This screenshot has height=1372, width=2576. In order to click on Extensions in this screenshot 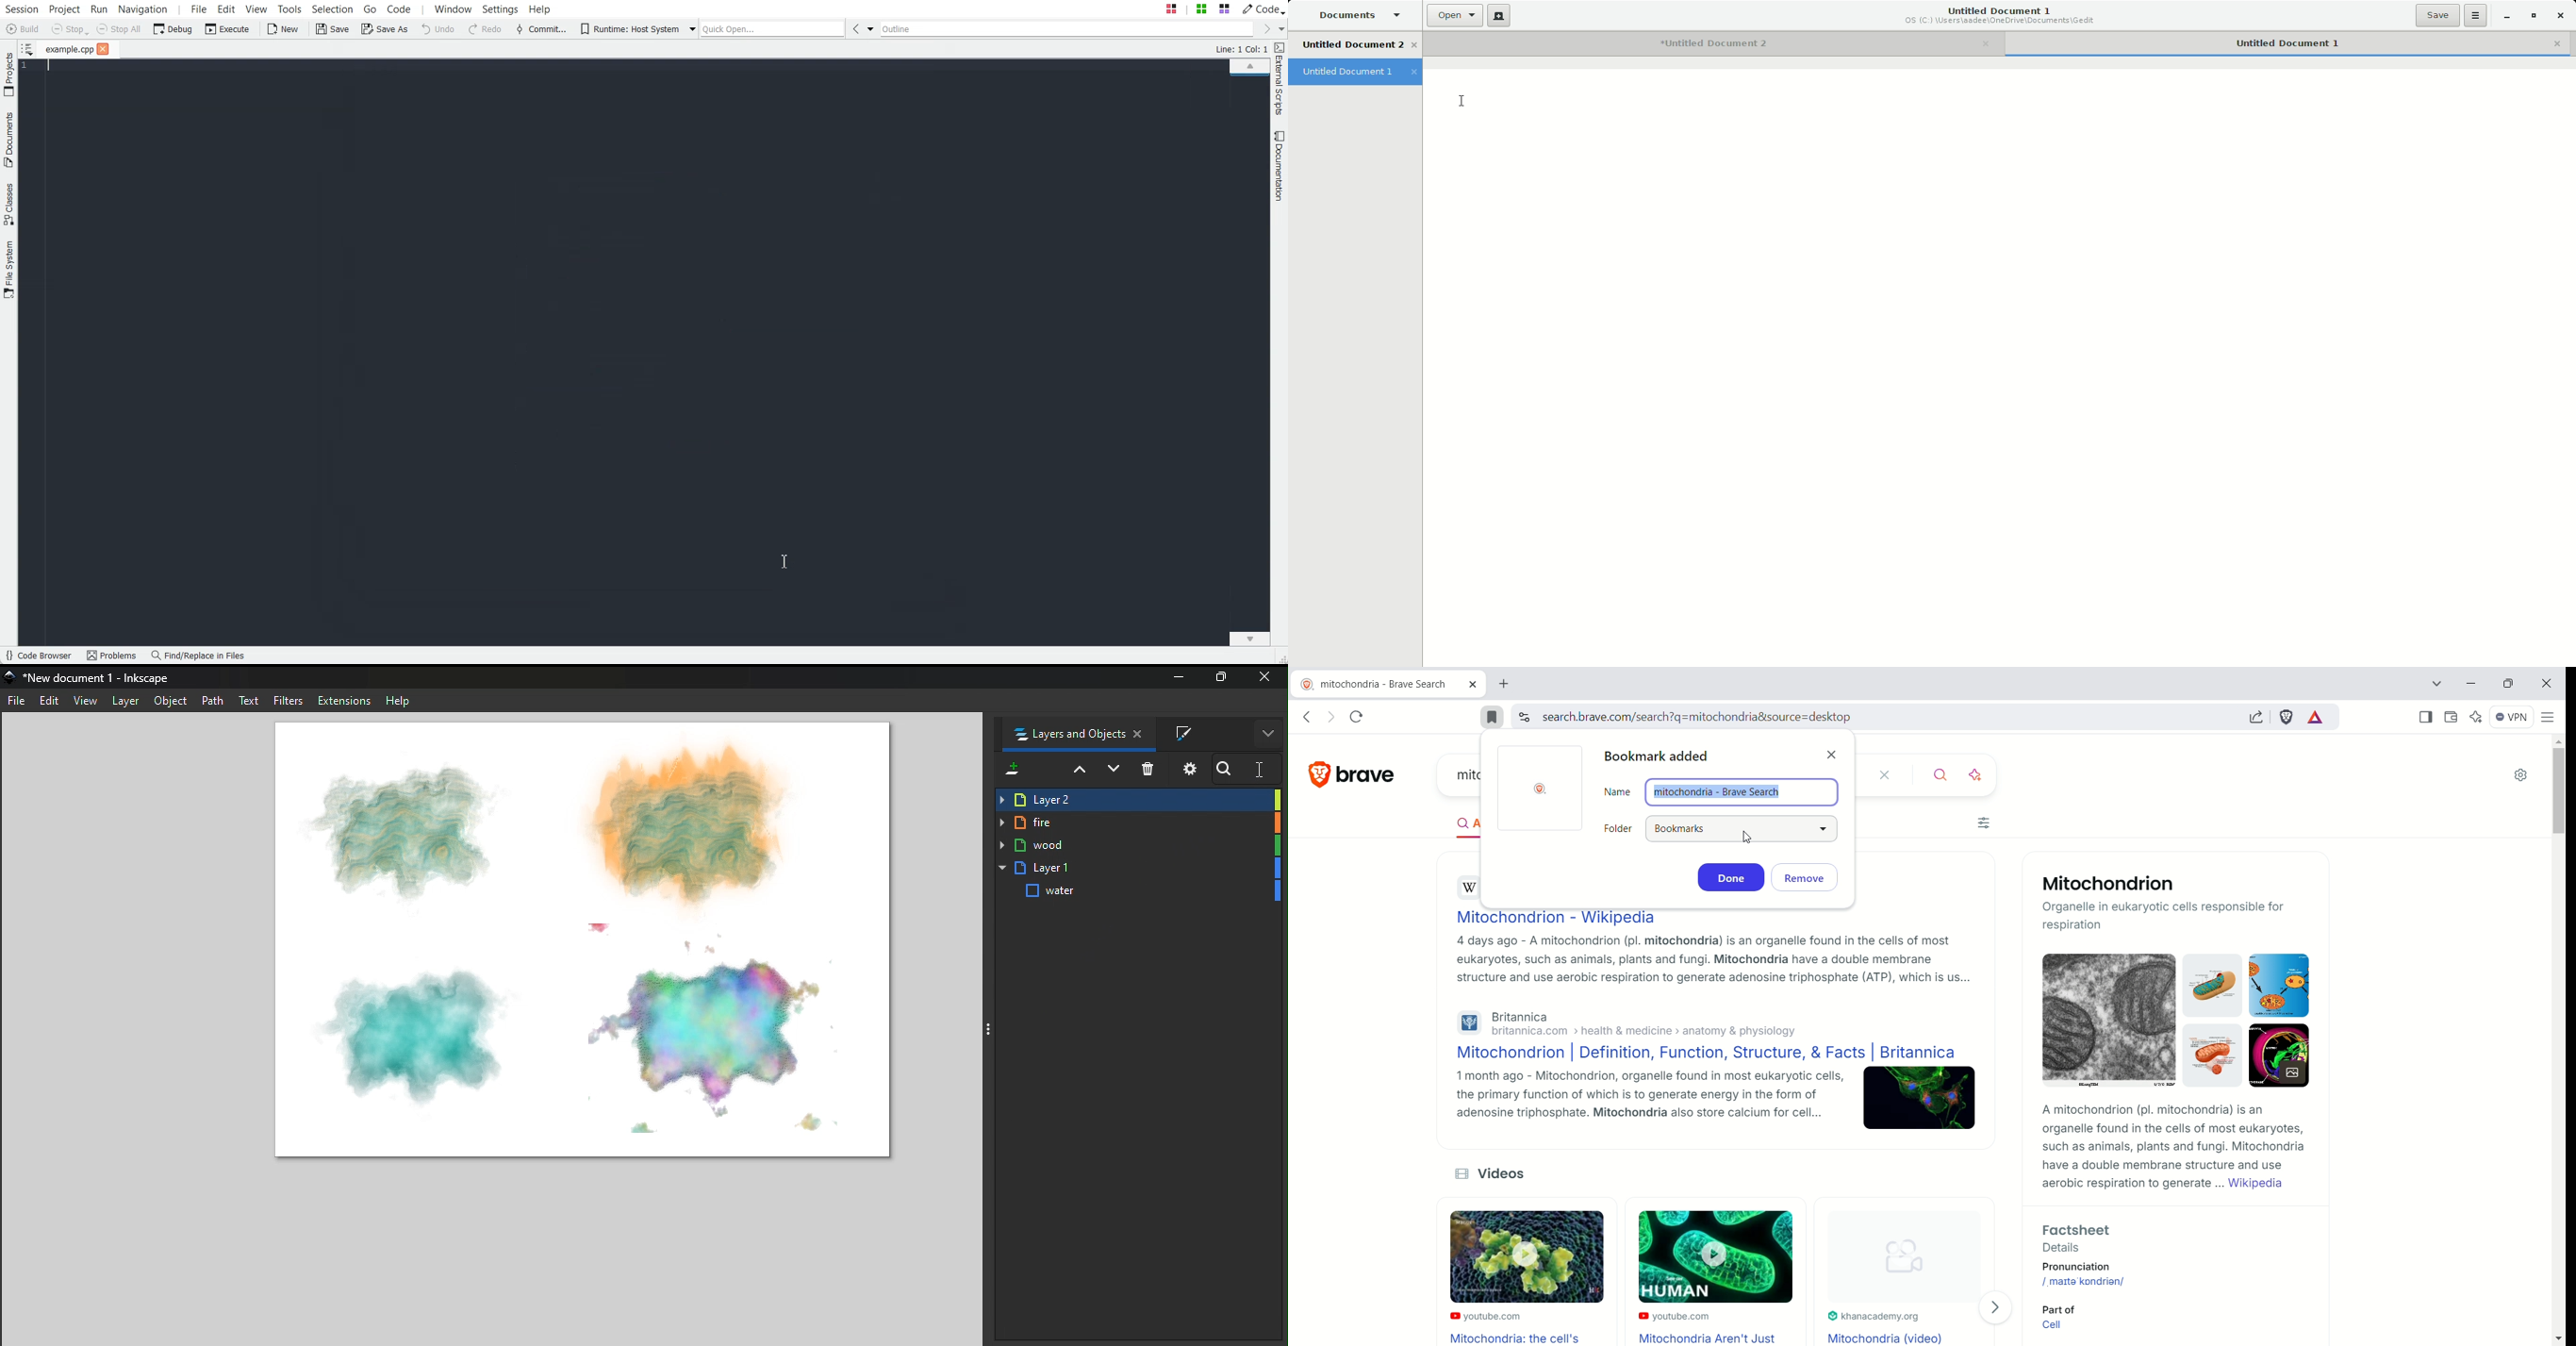, I will do `click(344, 700)`.